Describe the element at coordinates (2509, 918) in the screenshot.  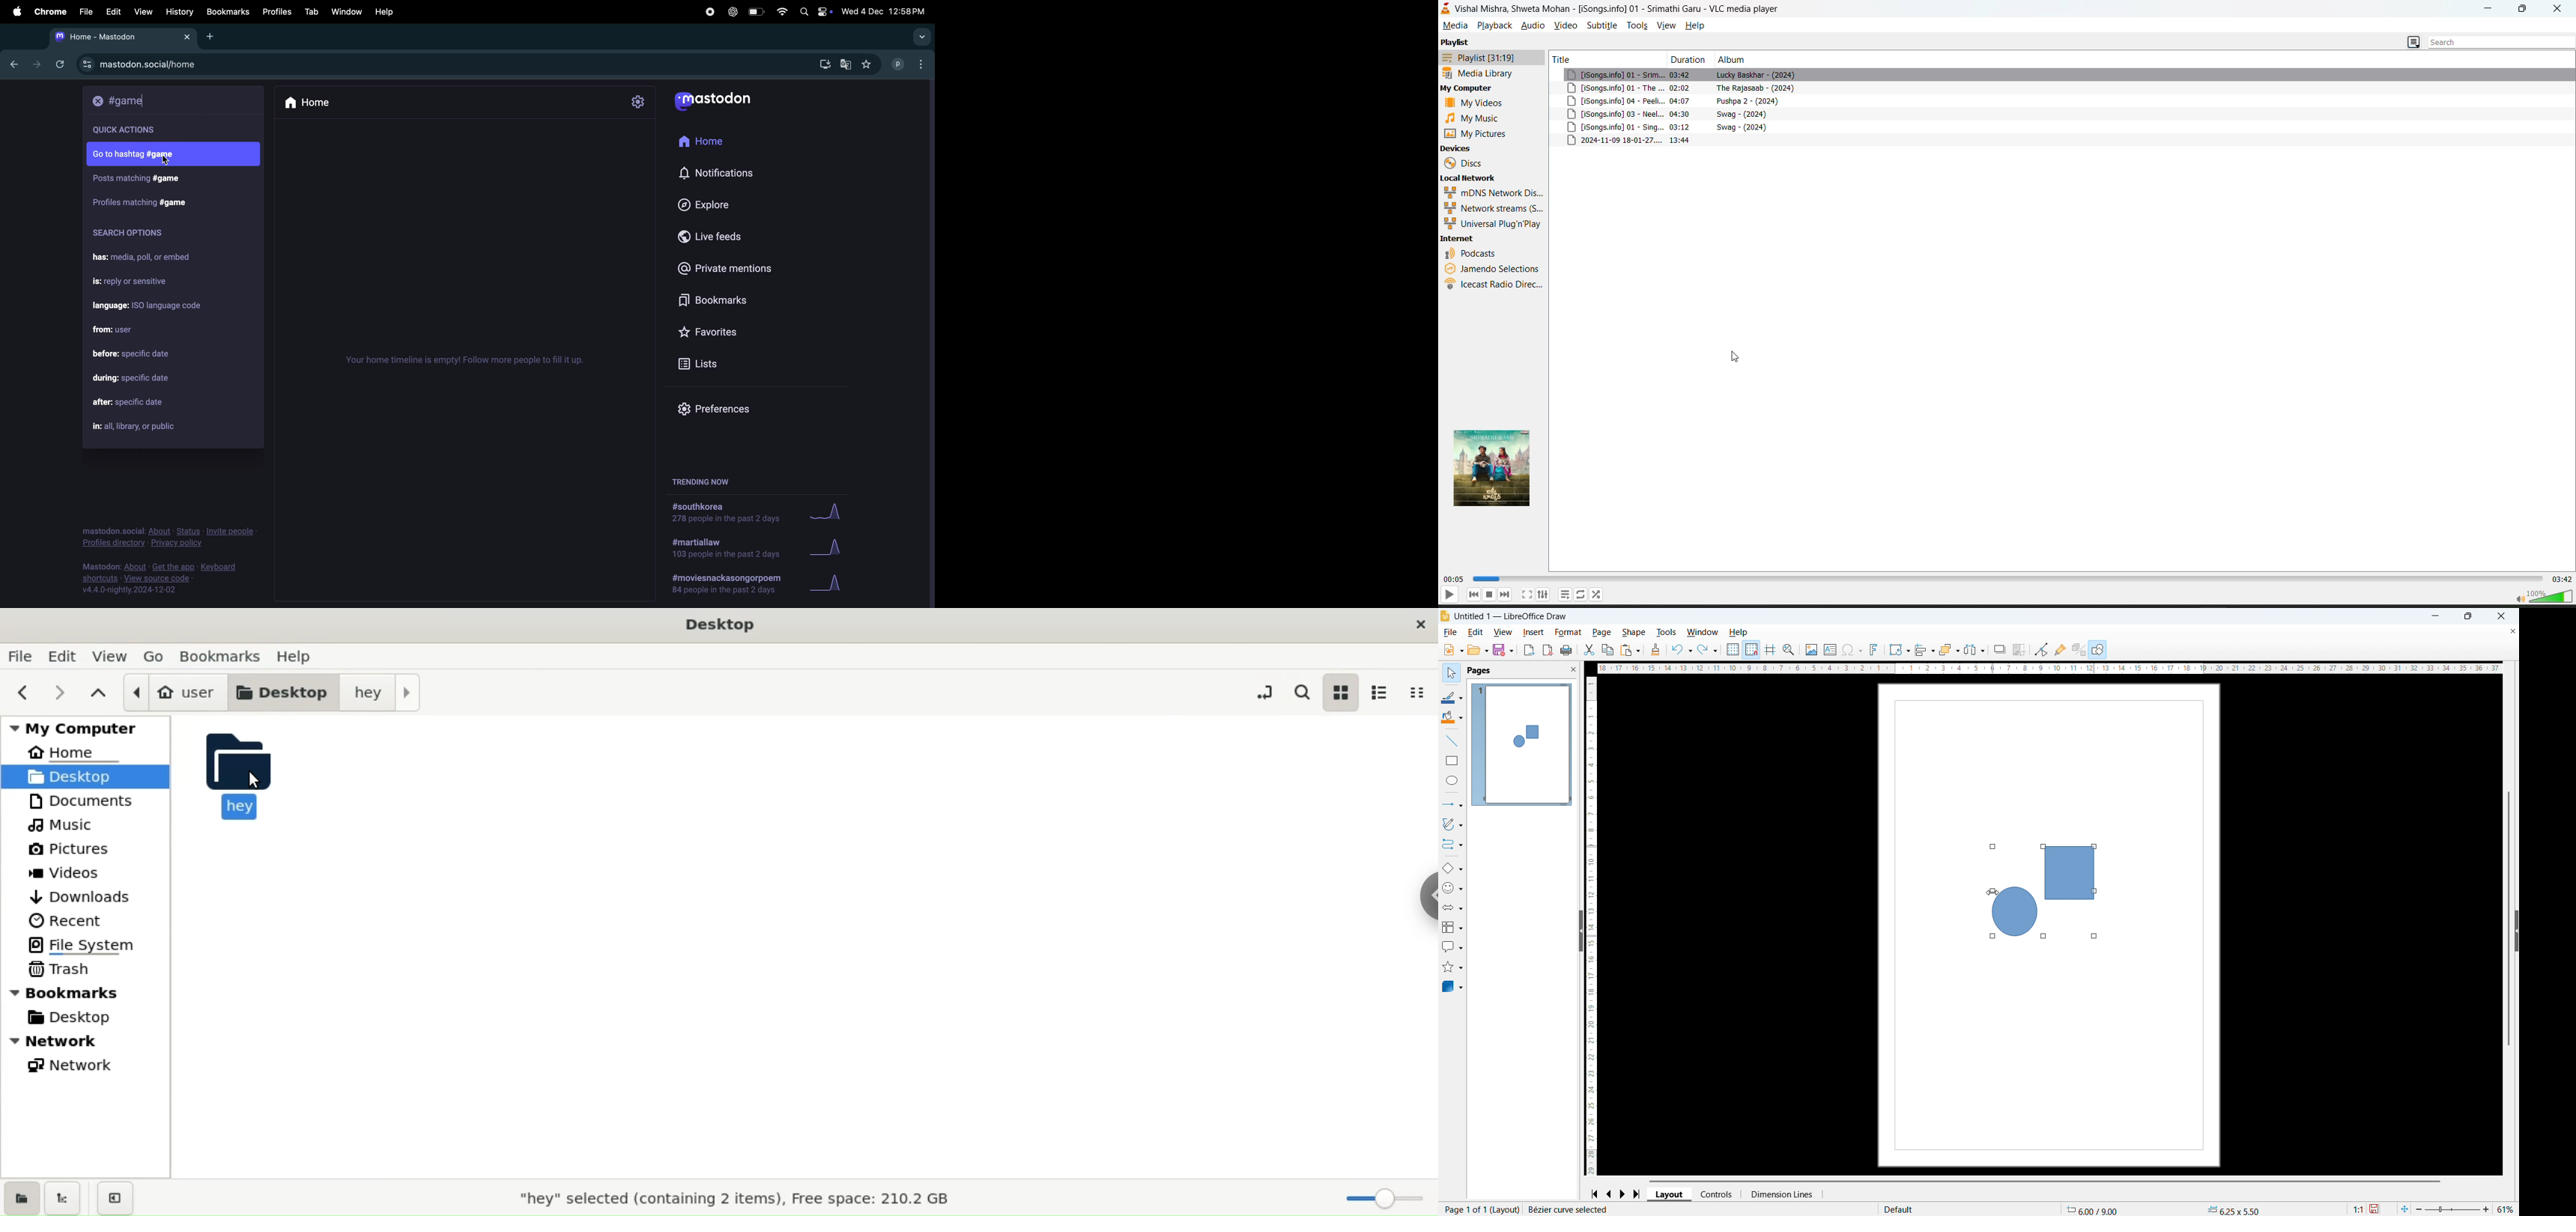
I see `Vertical scroll bar ` at that location.